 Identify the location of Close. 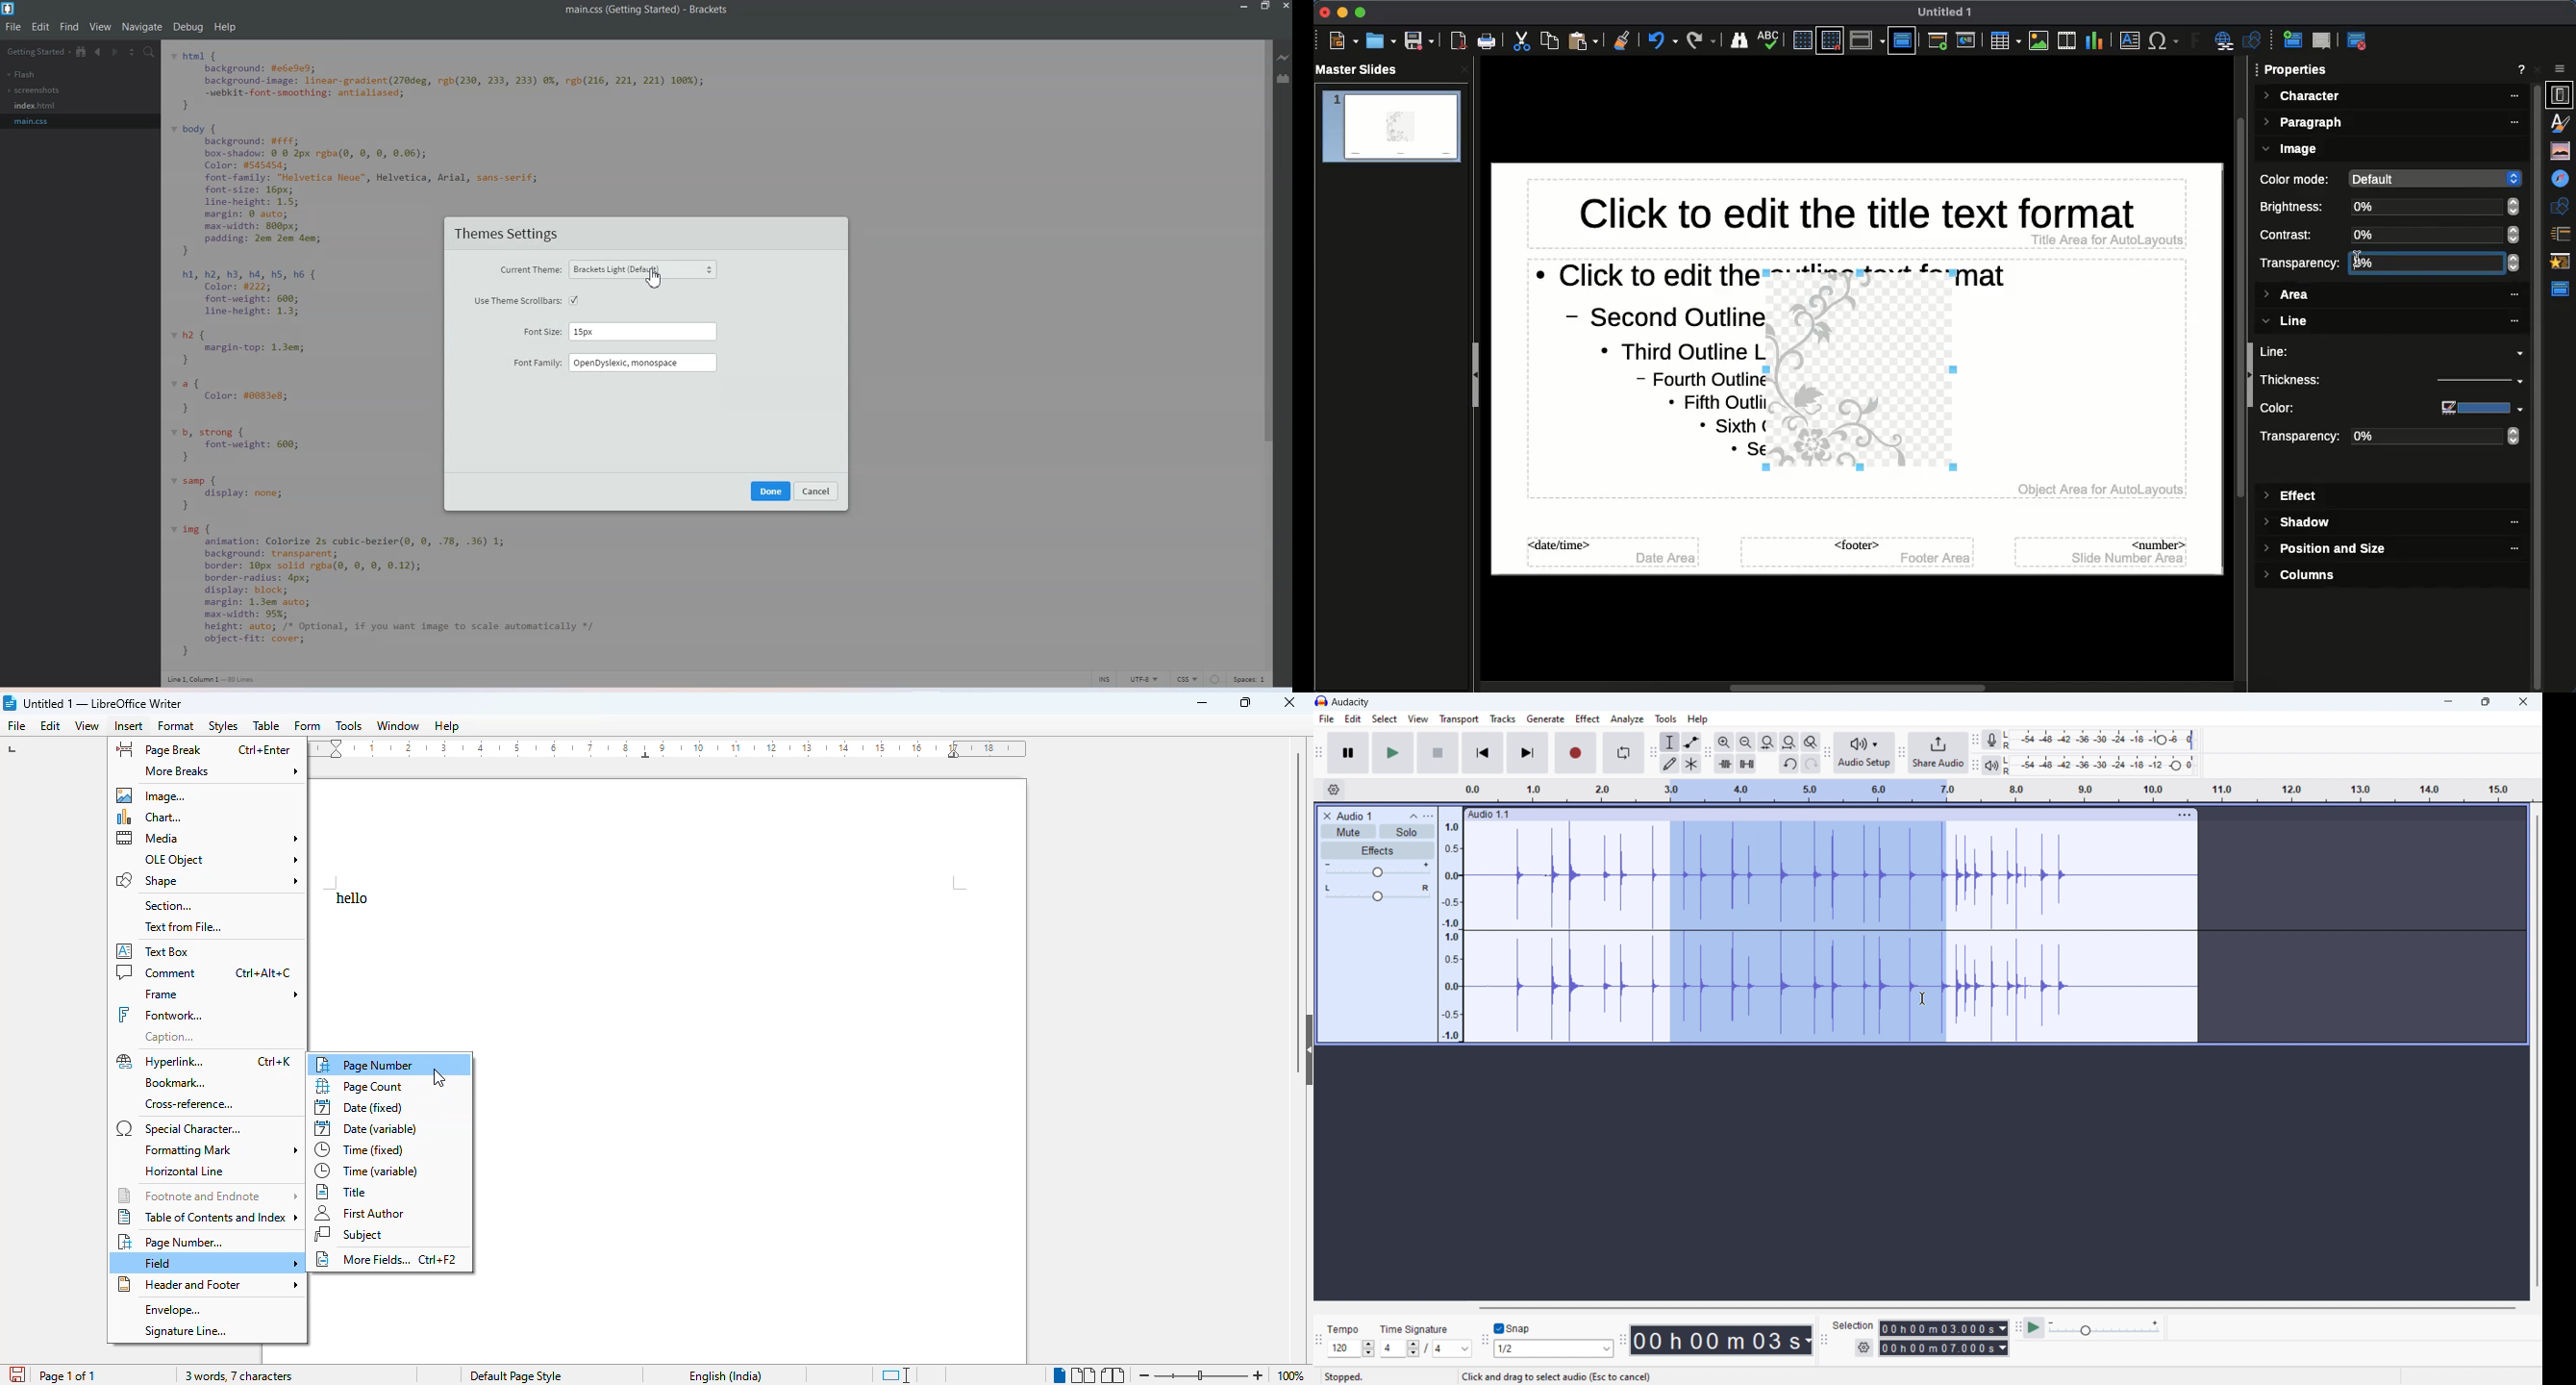
(2542, 69).